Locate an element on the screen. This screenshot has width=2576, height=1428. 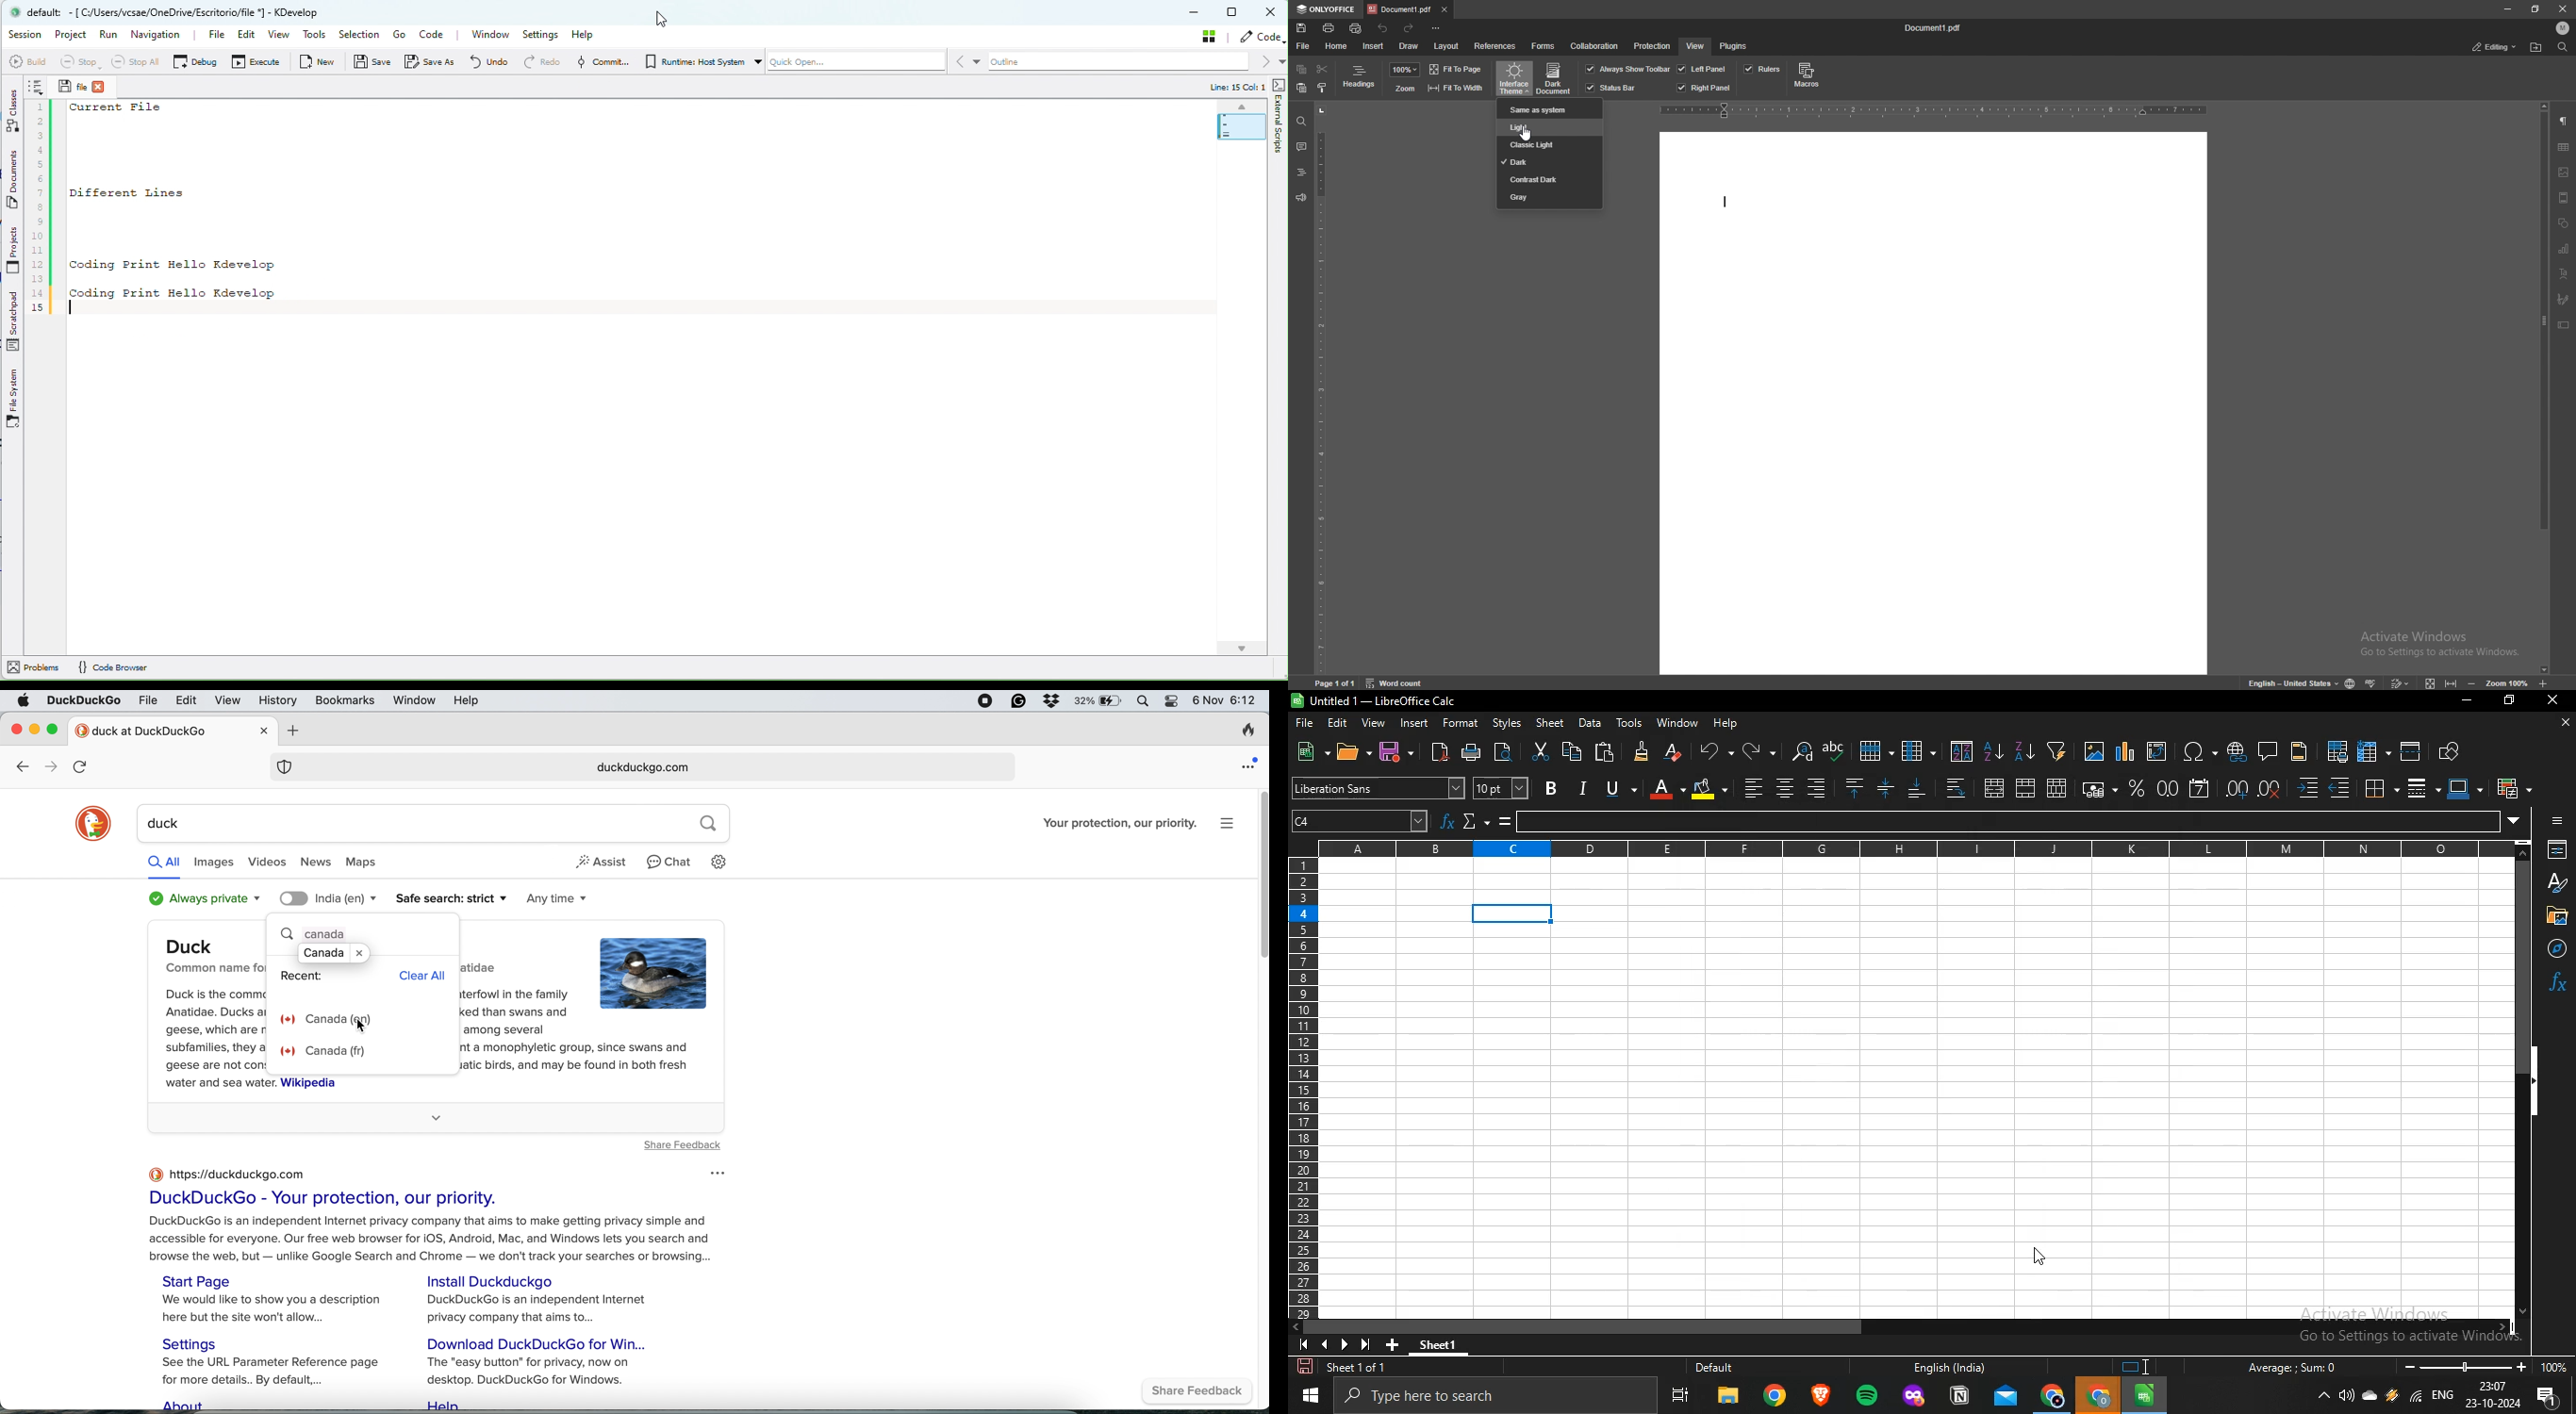
onlyoffice is located at coordinates (1326, 9).